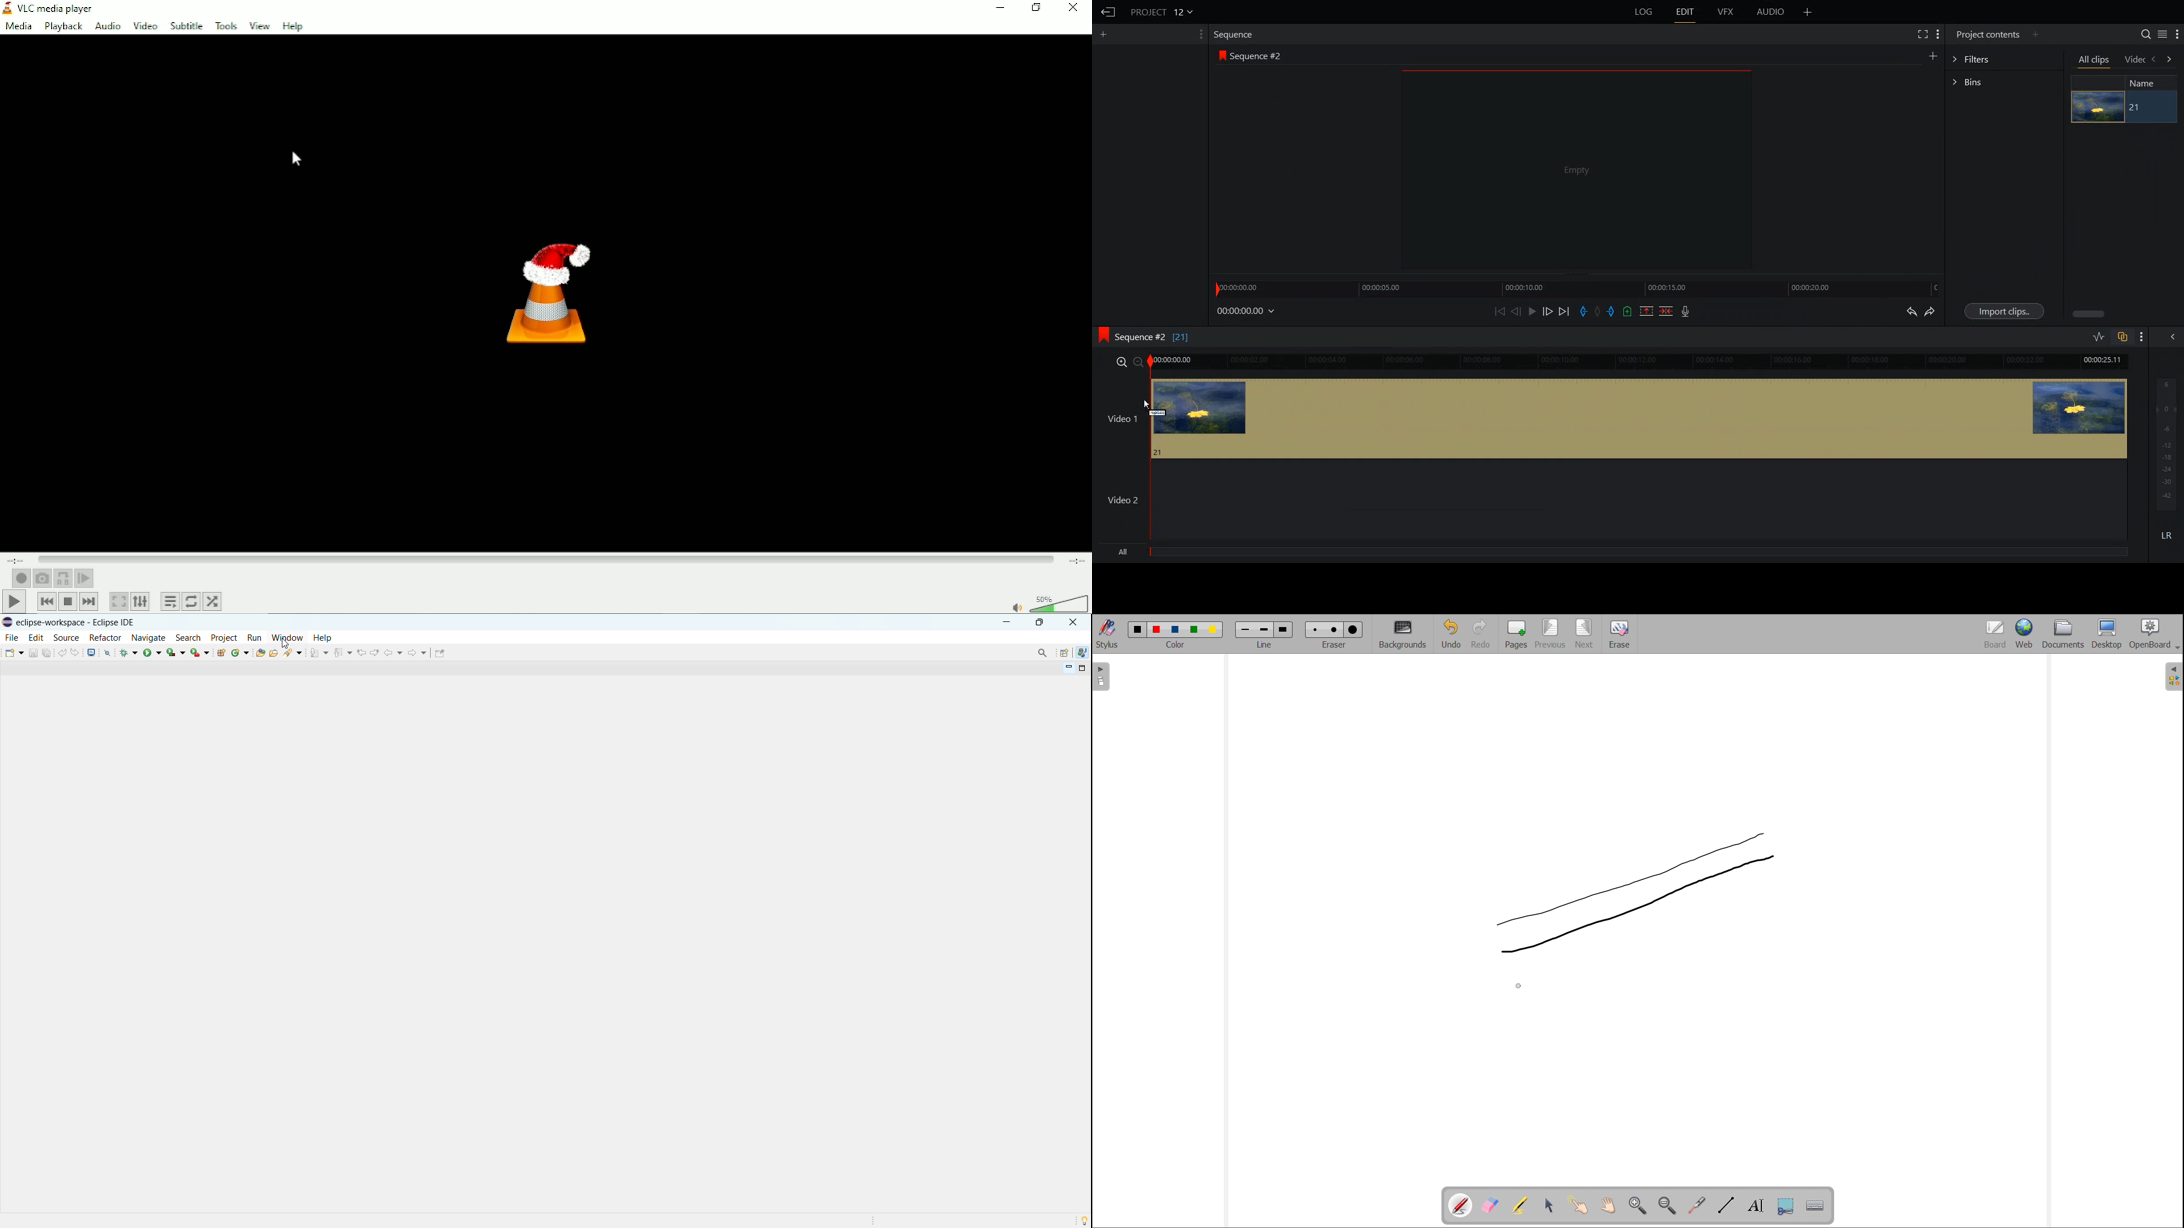 The image size is (2184, 1232). Describe the element at coordinates (1103, 34) in the screenshot. I see `Add Panel` at that location.